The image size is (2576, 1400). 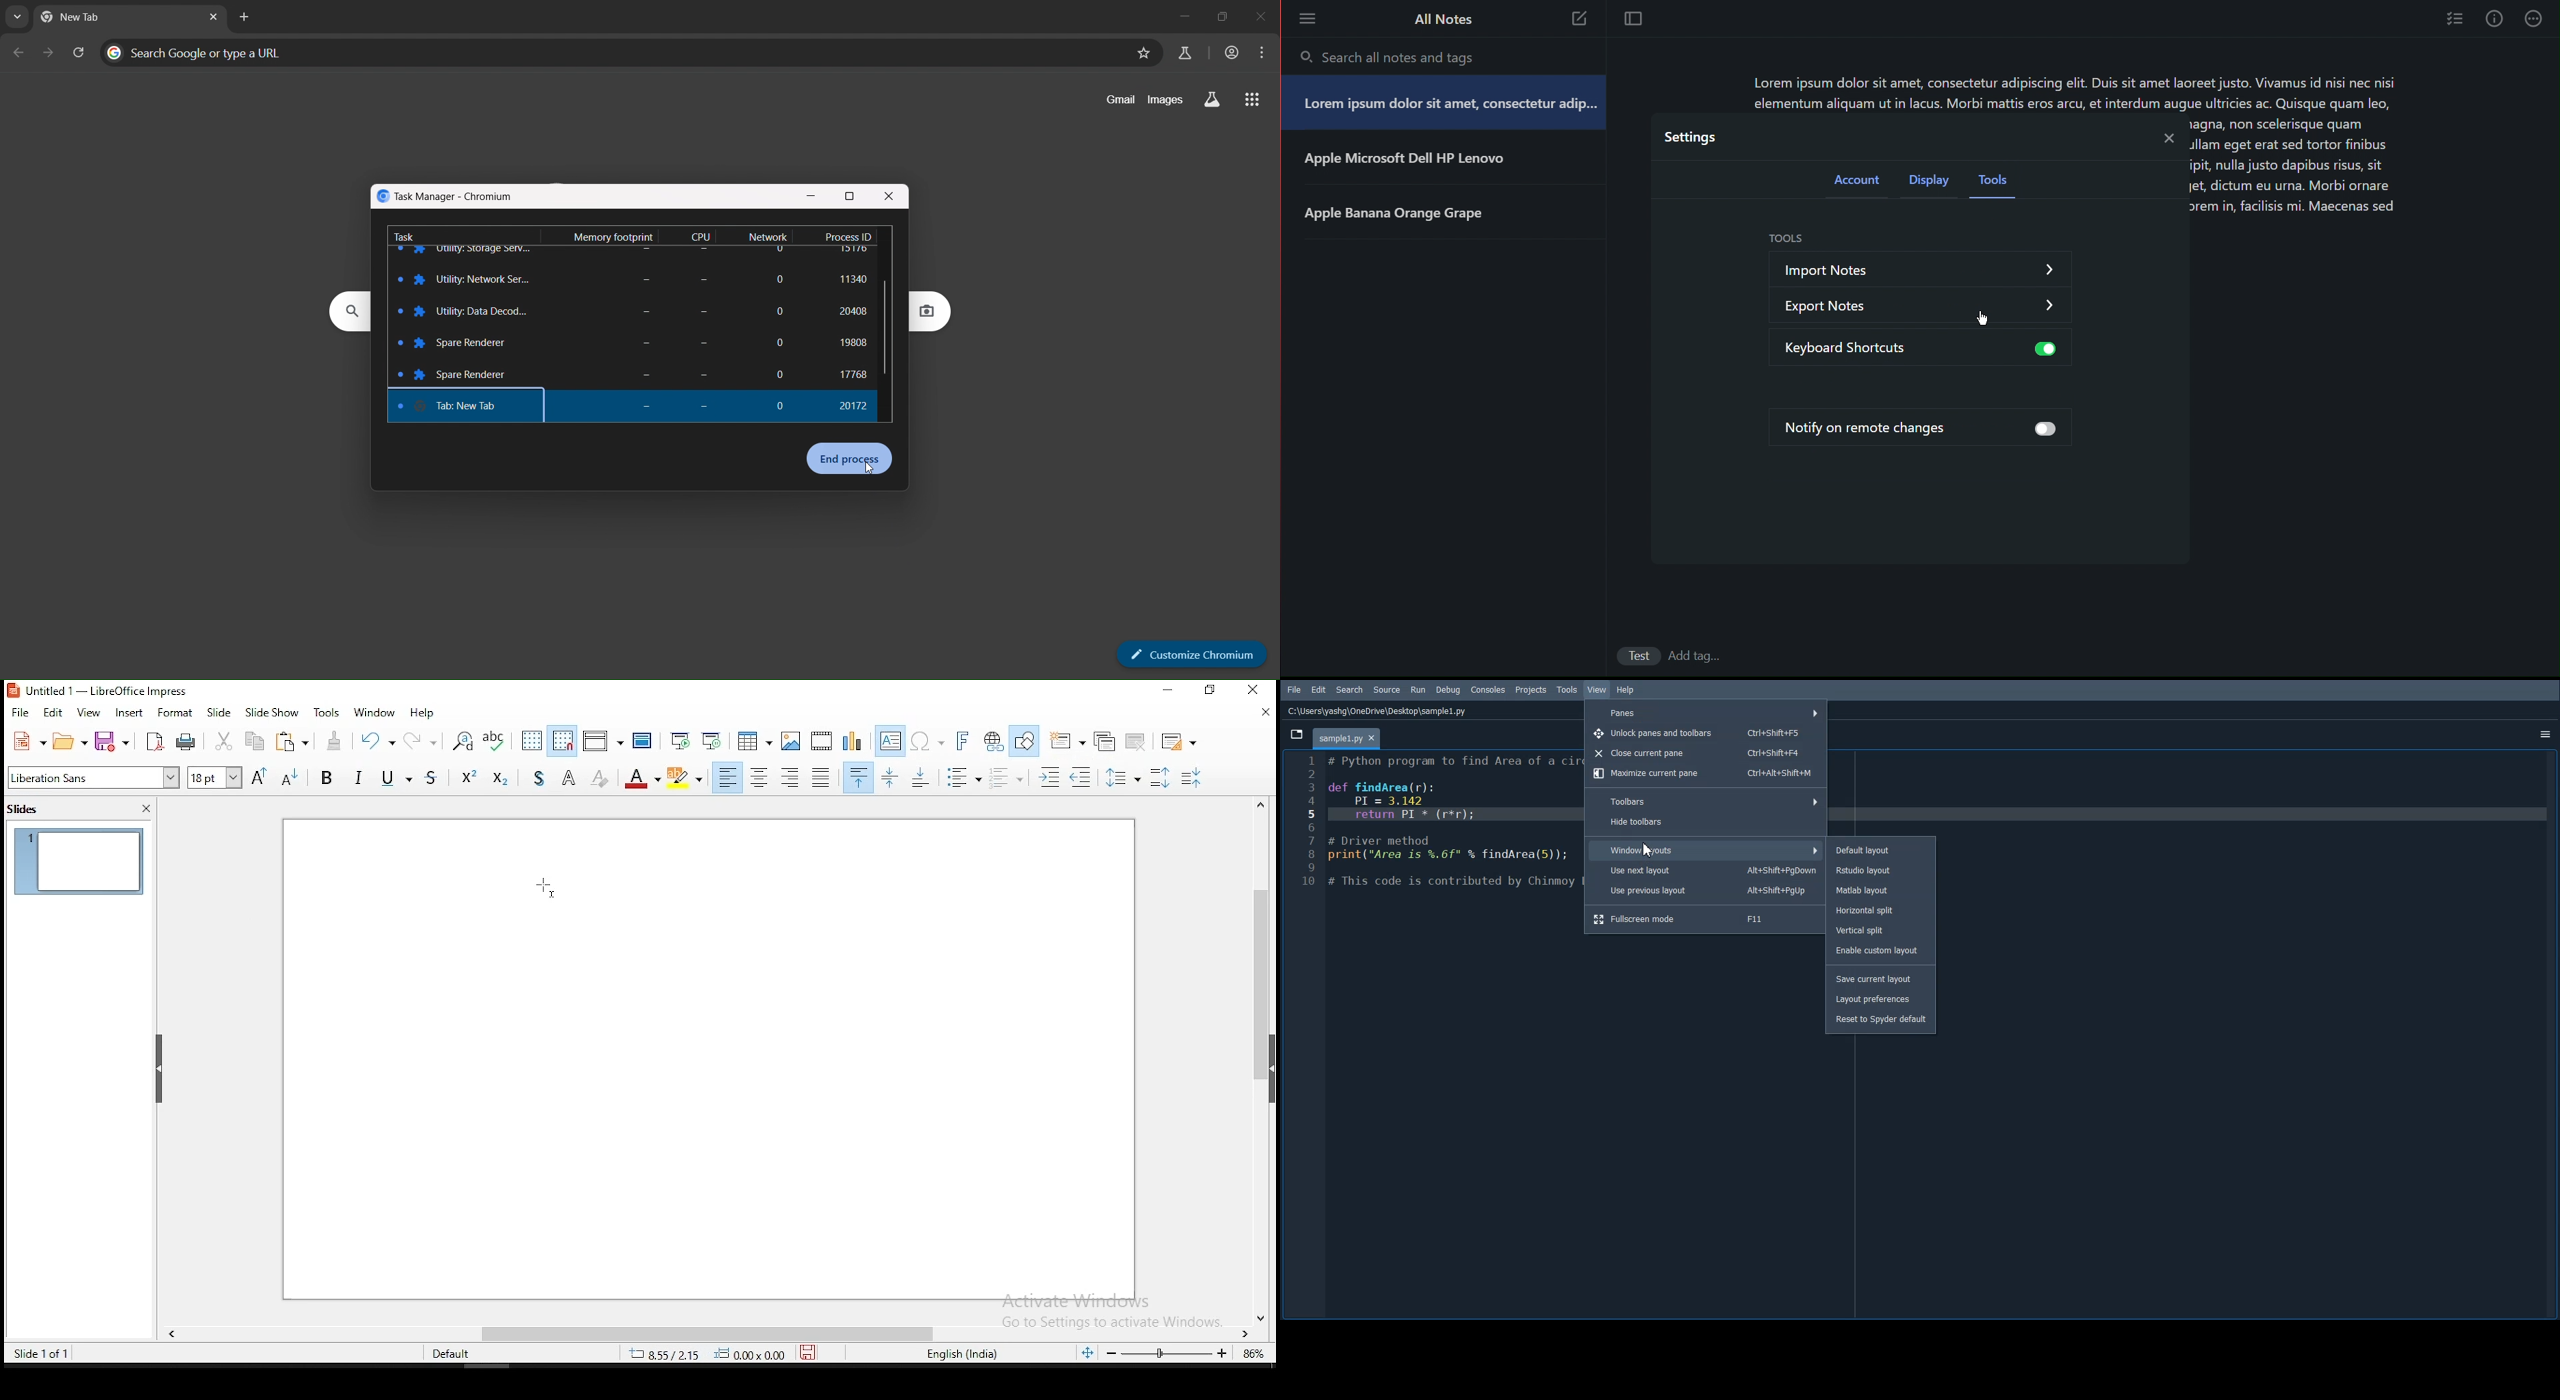 I want to click on Tools, so click(x=1568, y=690).